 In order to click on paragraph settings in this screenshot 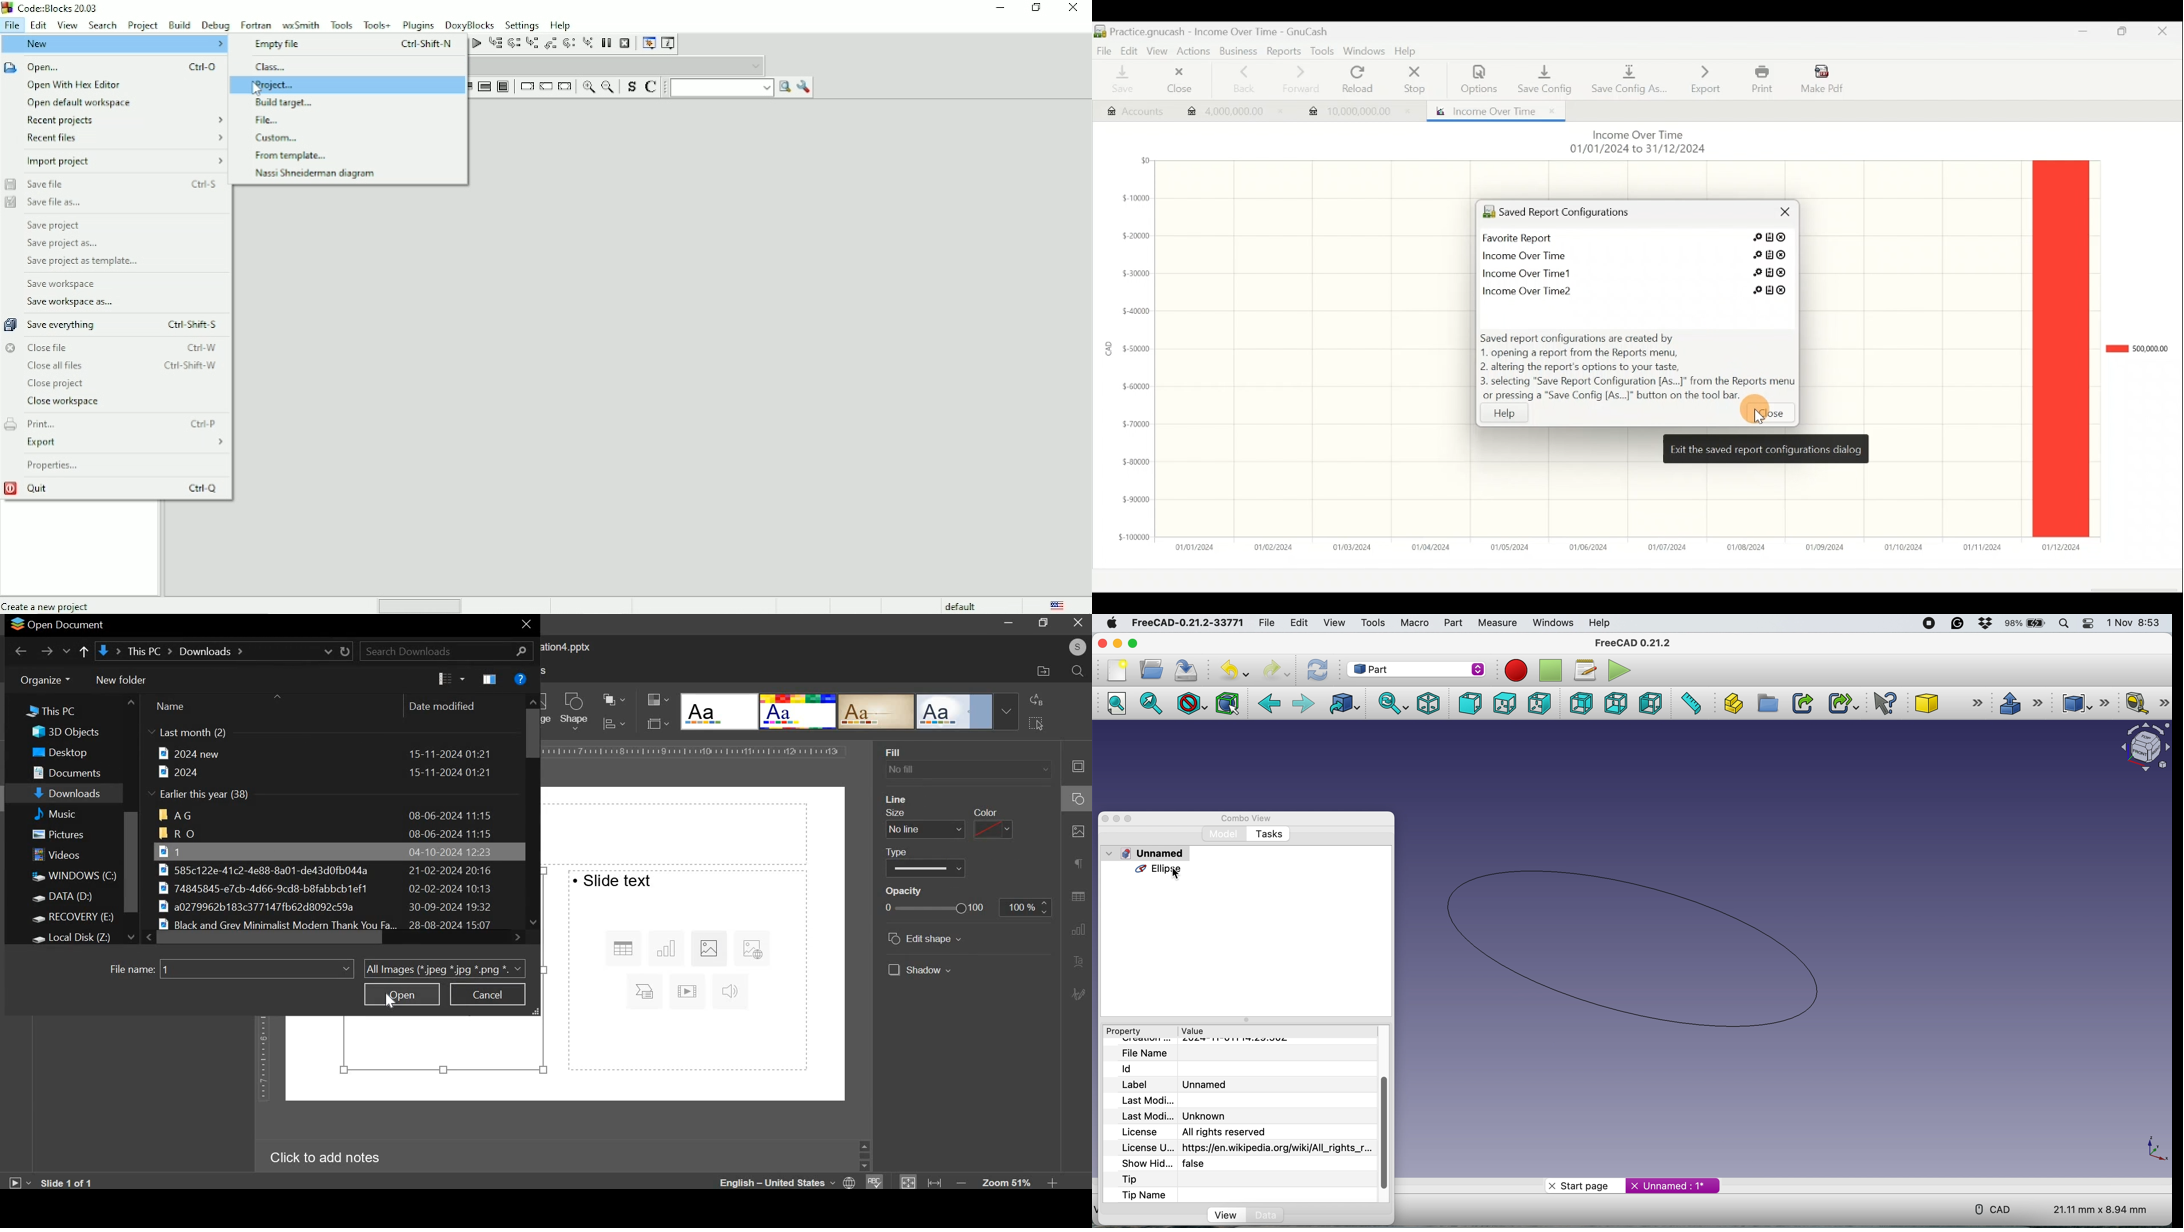, I will do `click(1077, 864)`.